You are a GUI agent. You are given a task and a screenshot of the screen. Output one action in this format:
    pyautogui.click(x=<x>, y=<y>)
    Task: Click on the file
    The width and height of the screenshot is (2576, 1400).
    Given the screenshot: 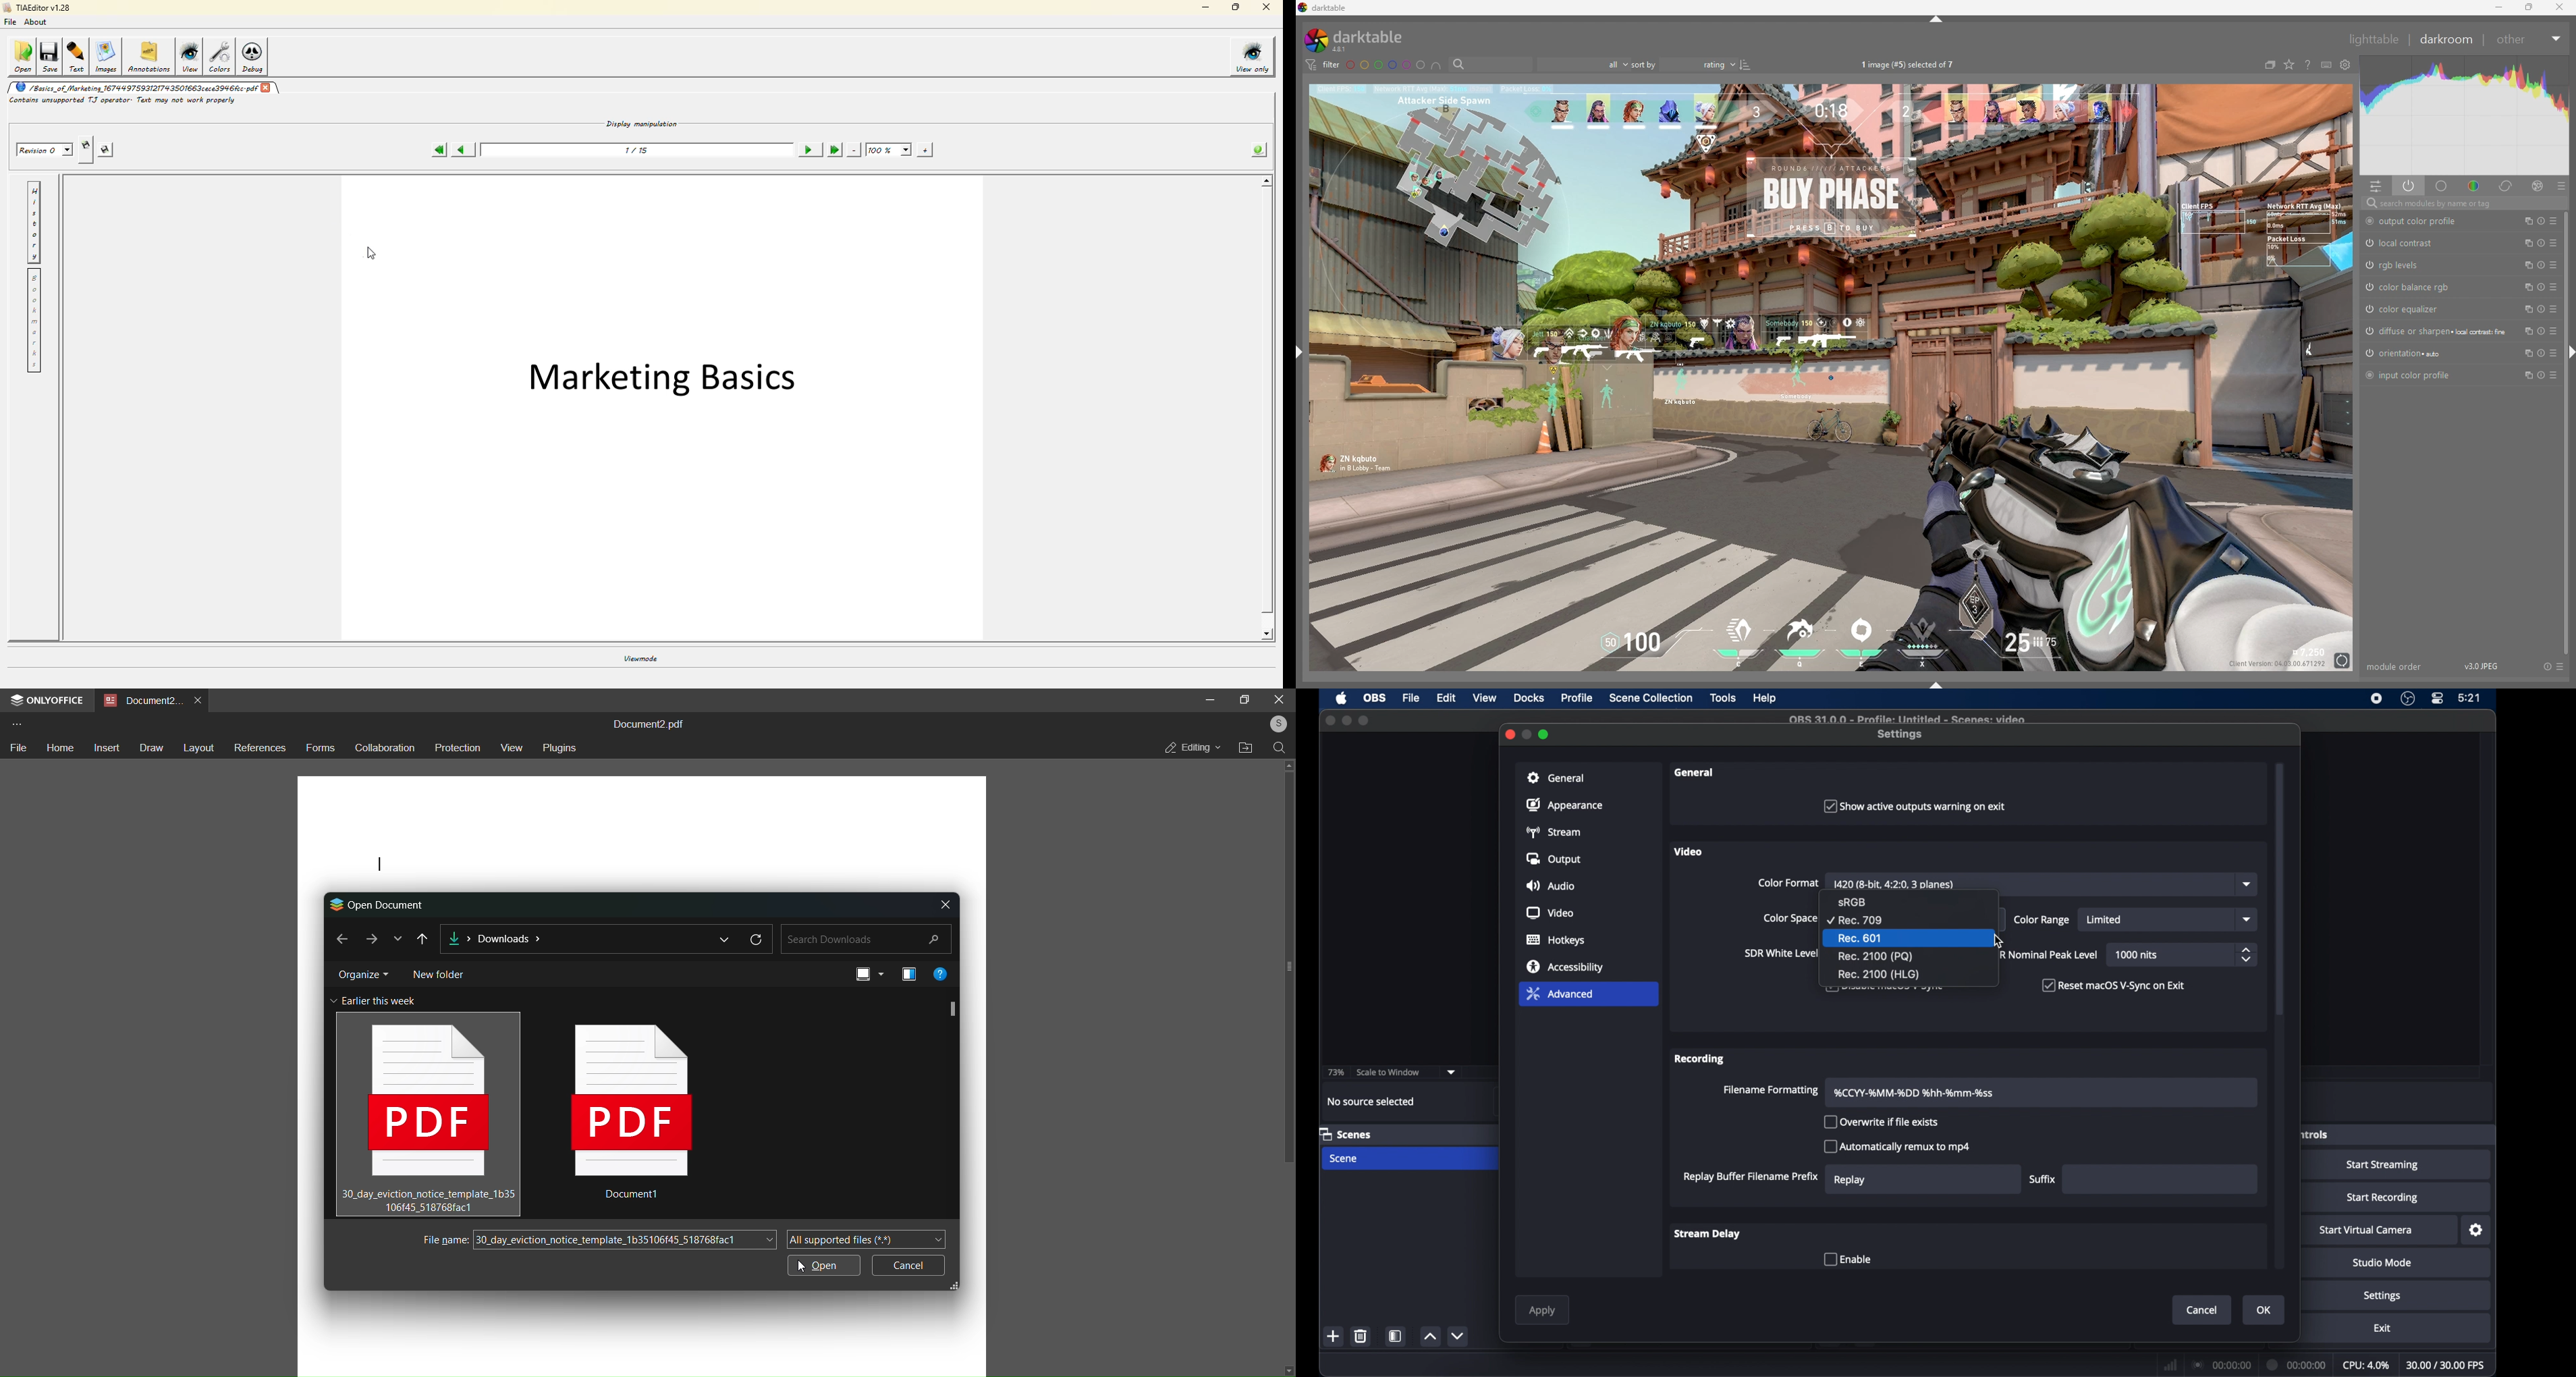 What is the action you would take?
    pyautogui.click(x=1412, y=698)
    